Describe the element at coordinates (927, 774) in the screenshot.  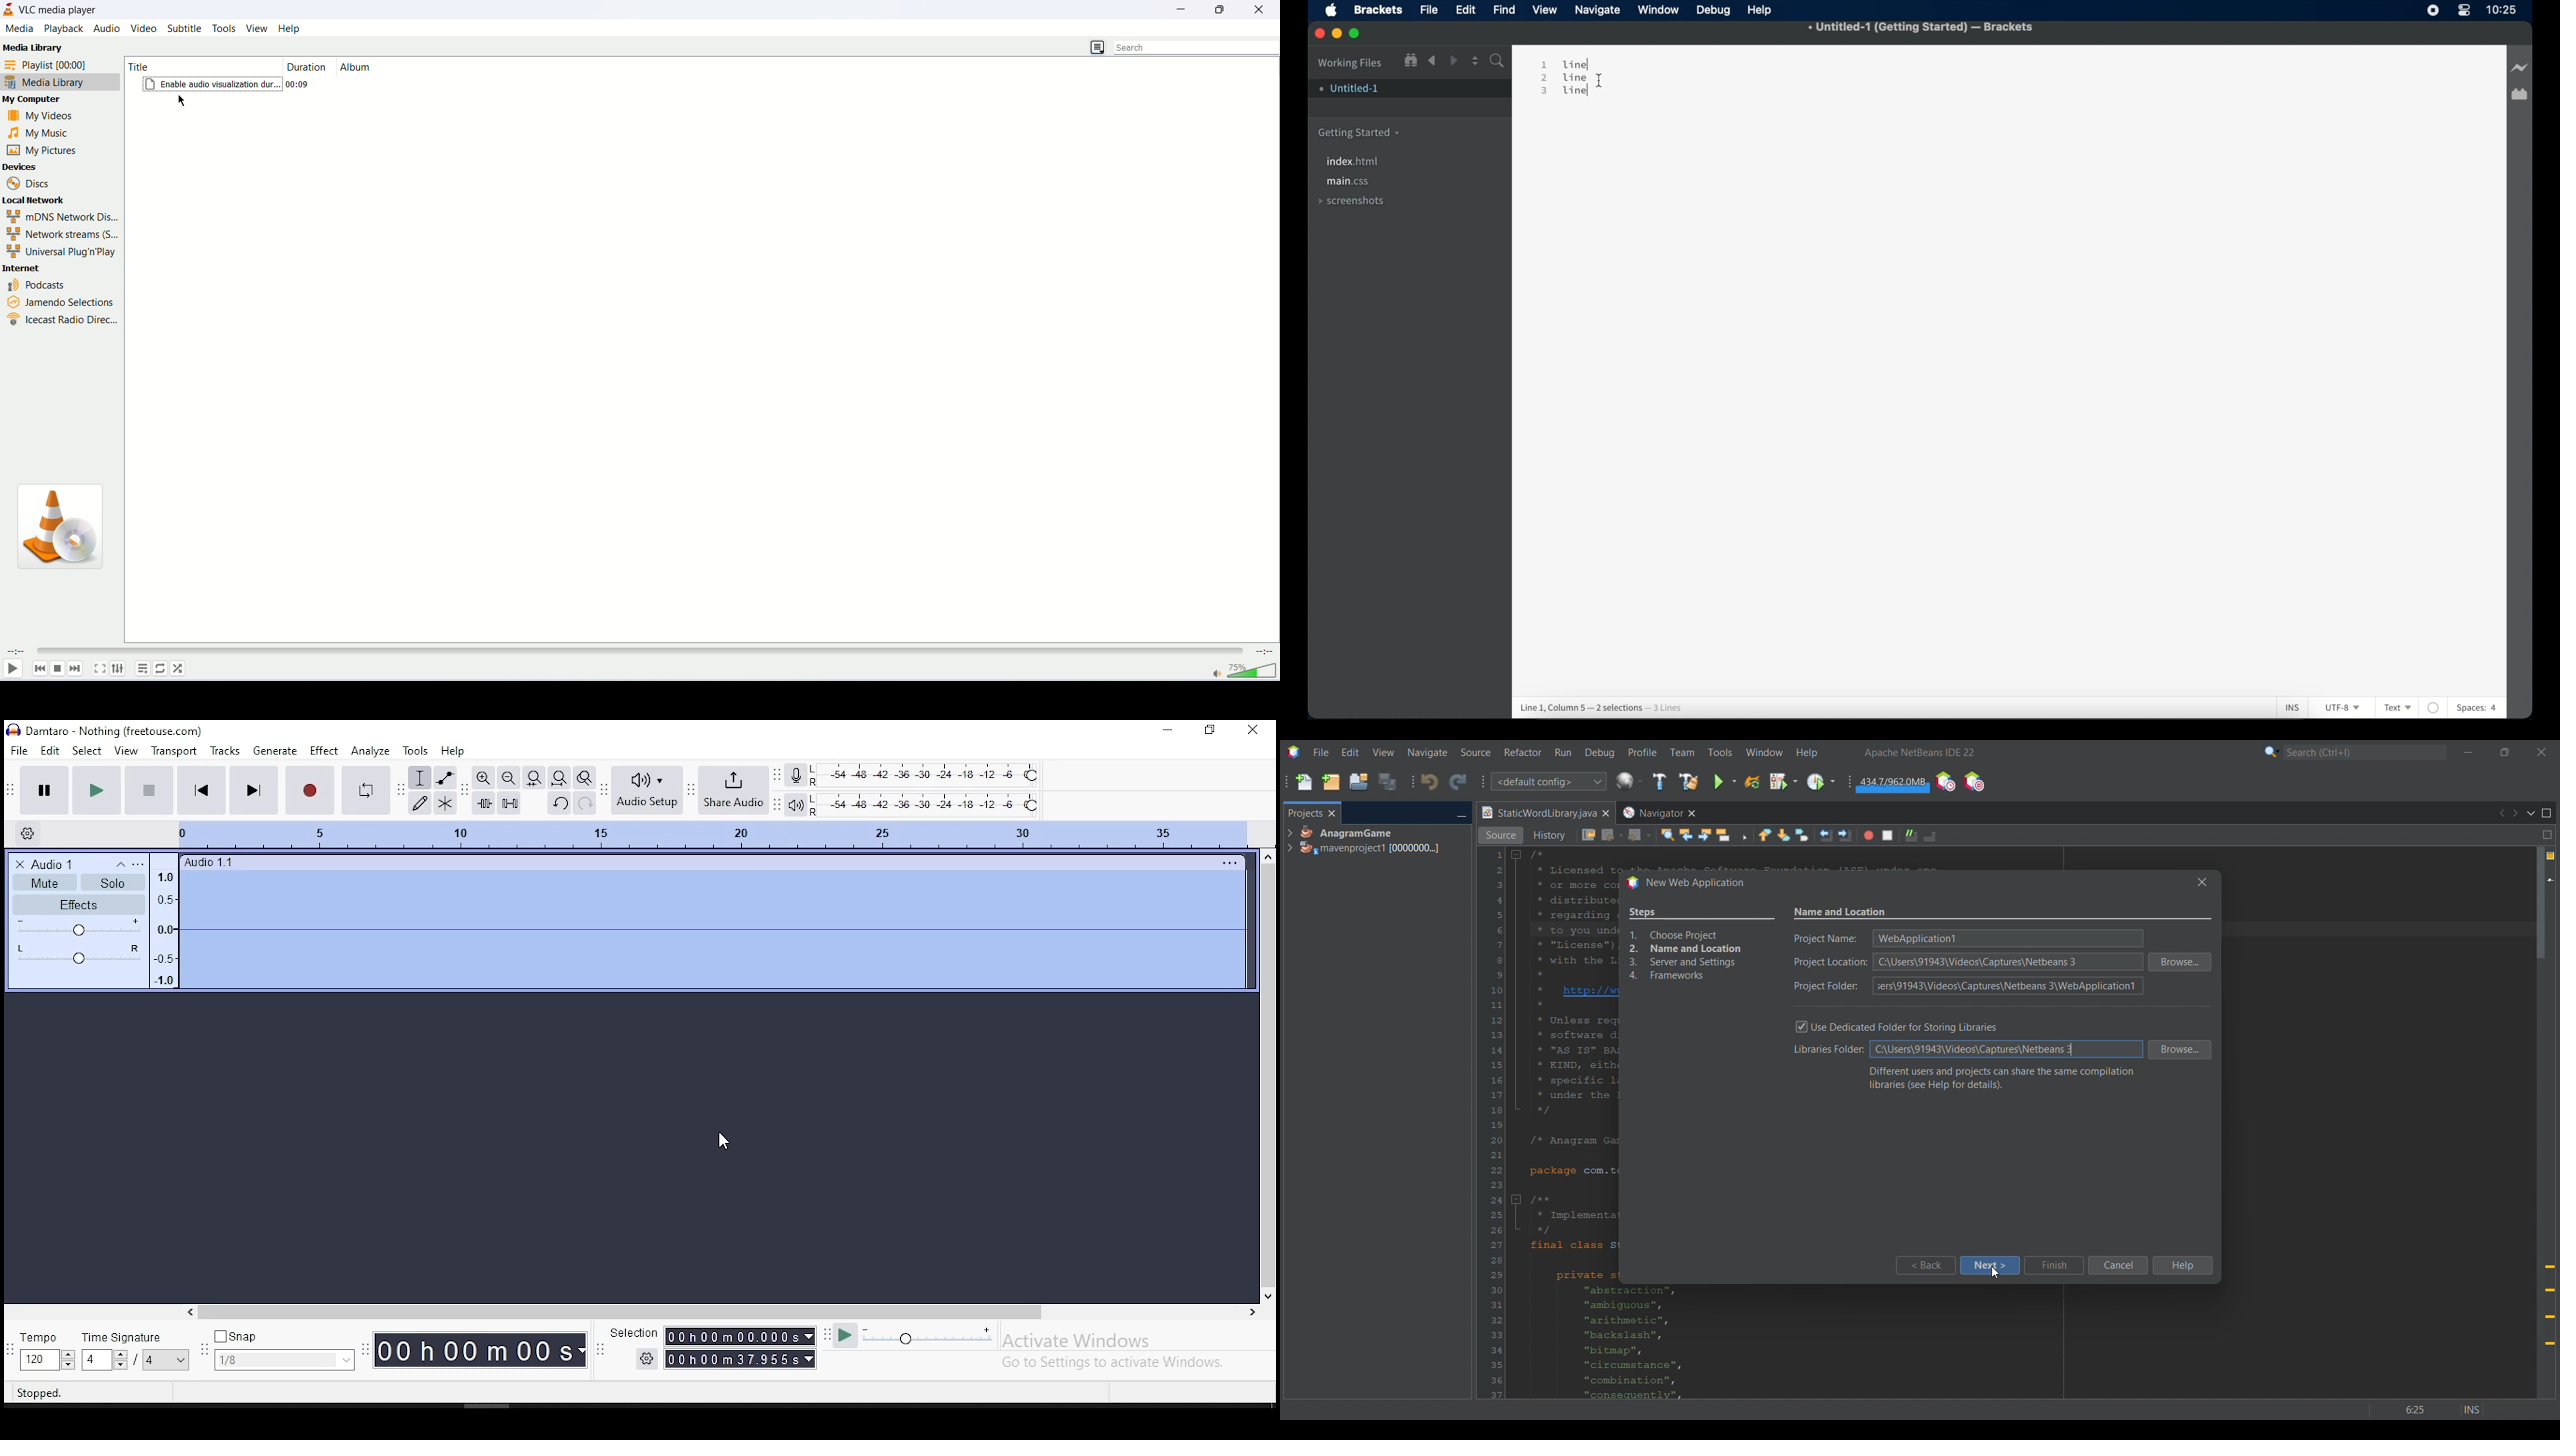
I see `recording level` at that location.